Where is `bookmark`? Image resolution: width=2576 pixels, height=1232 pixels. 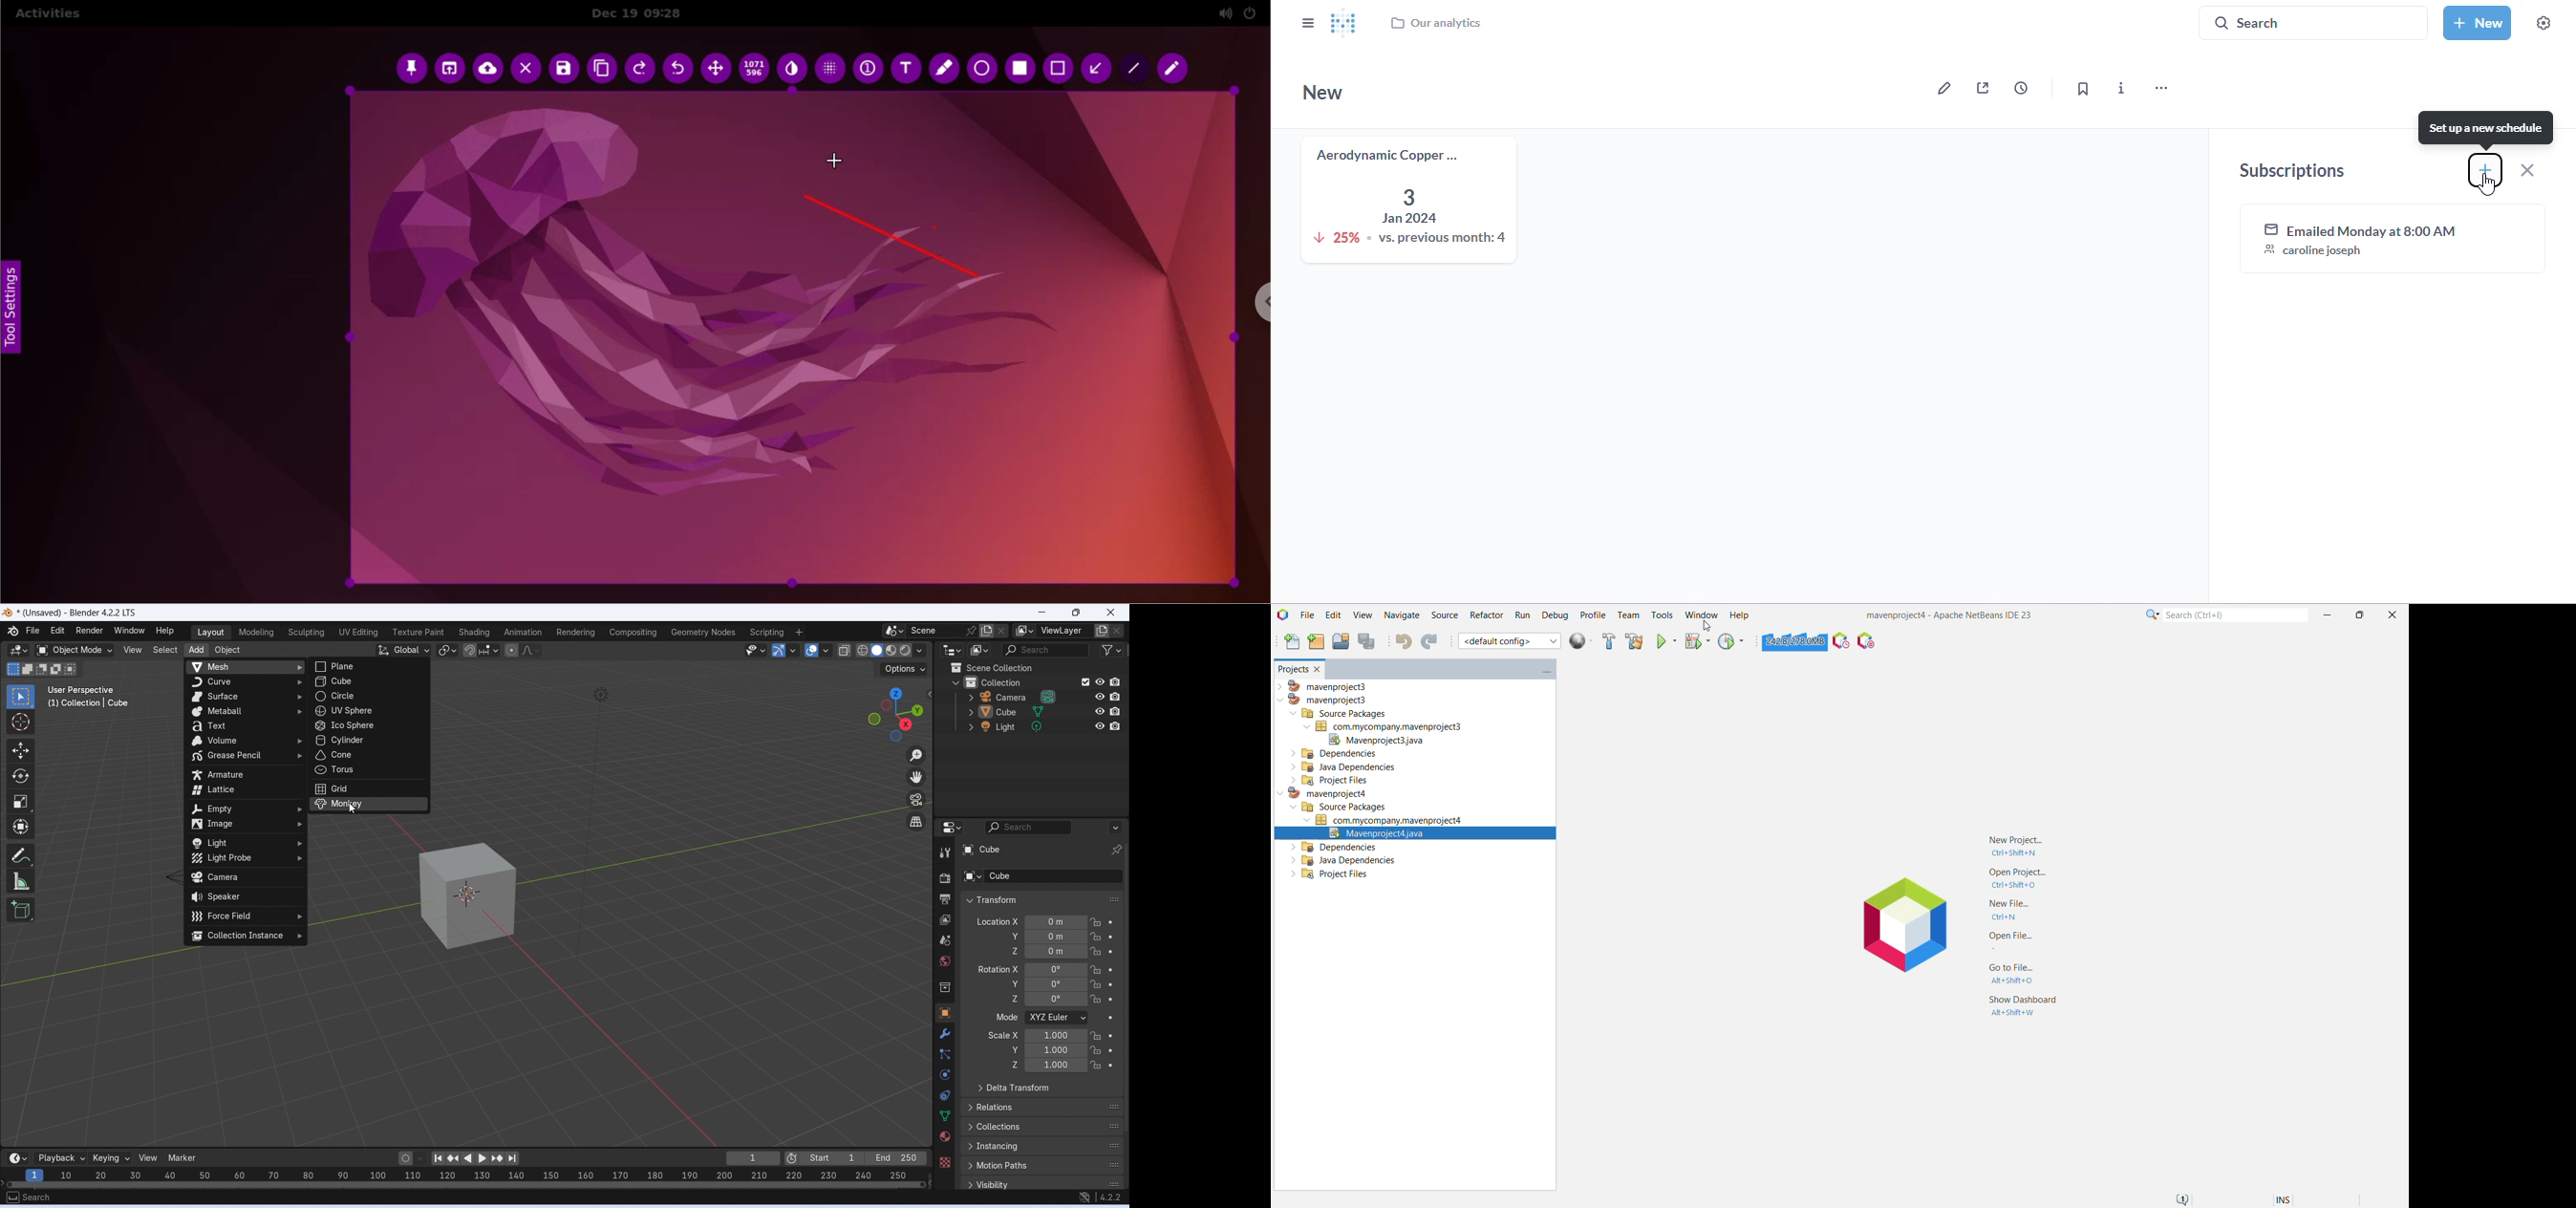
bookmark is located at coordinates (2082, 89).